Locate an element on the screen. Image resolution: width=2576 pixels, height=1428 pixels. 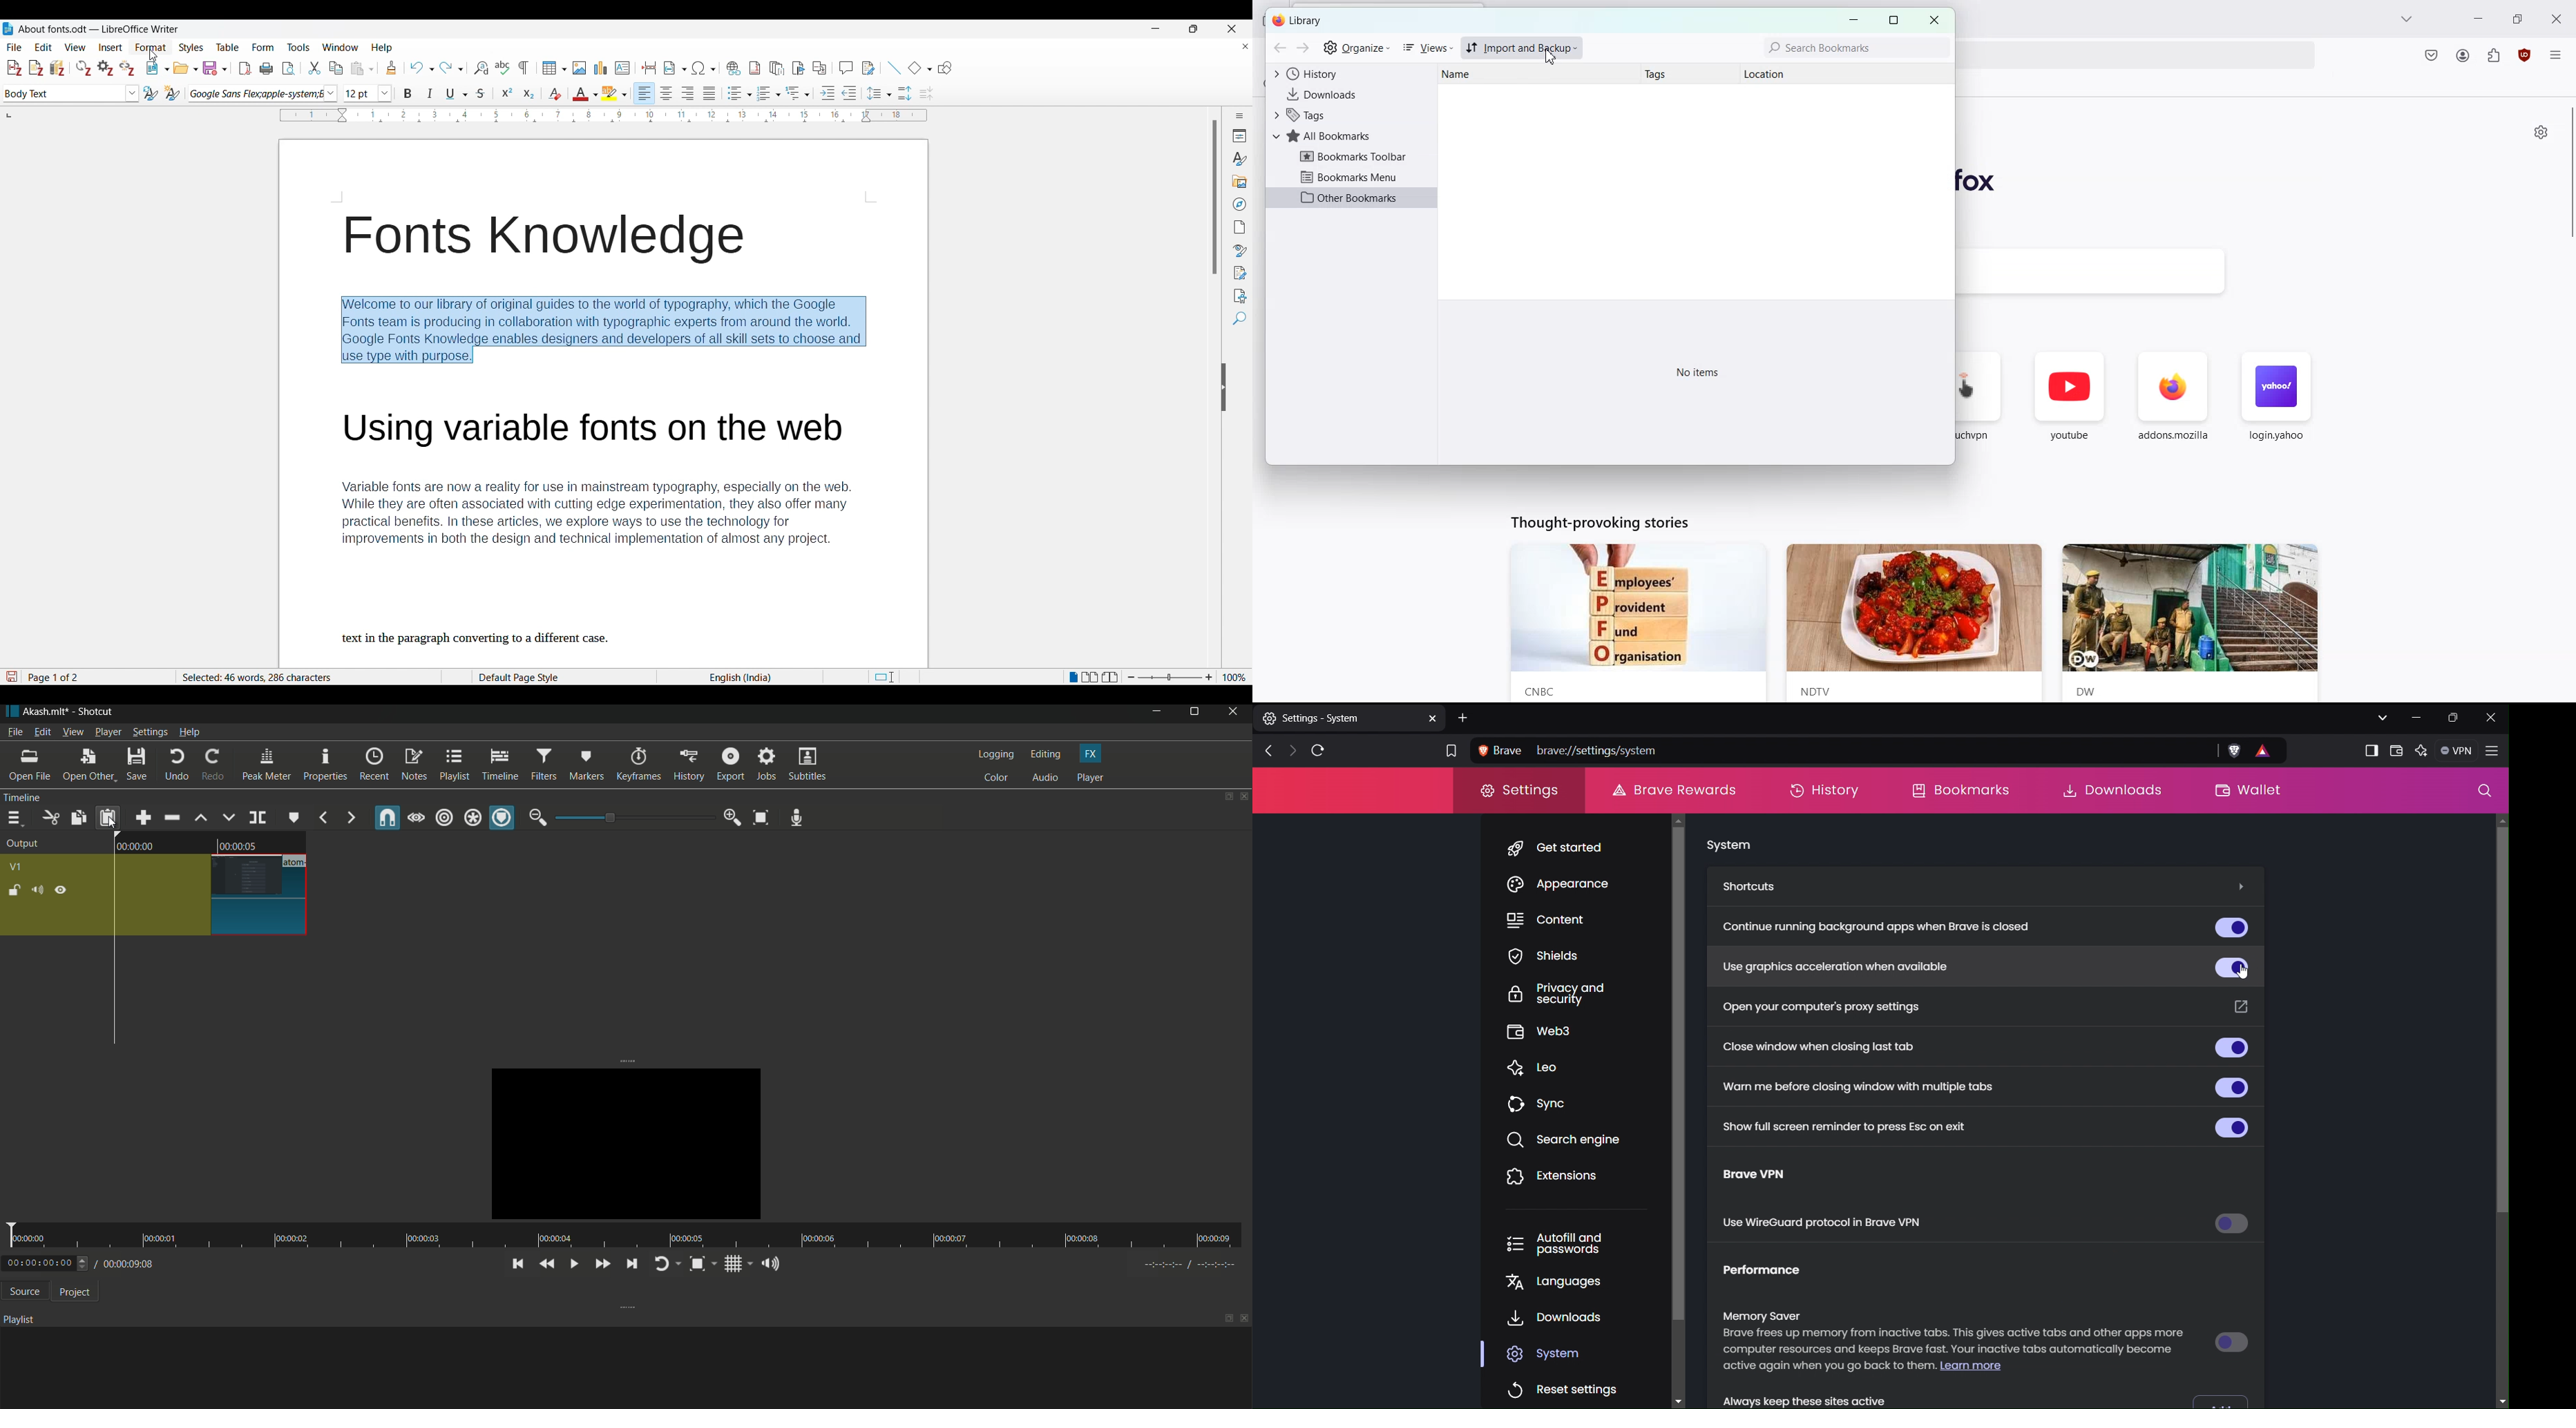
Styles menu is located at coordinates (191, 48).